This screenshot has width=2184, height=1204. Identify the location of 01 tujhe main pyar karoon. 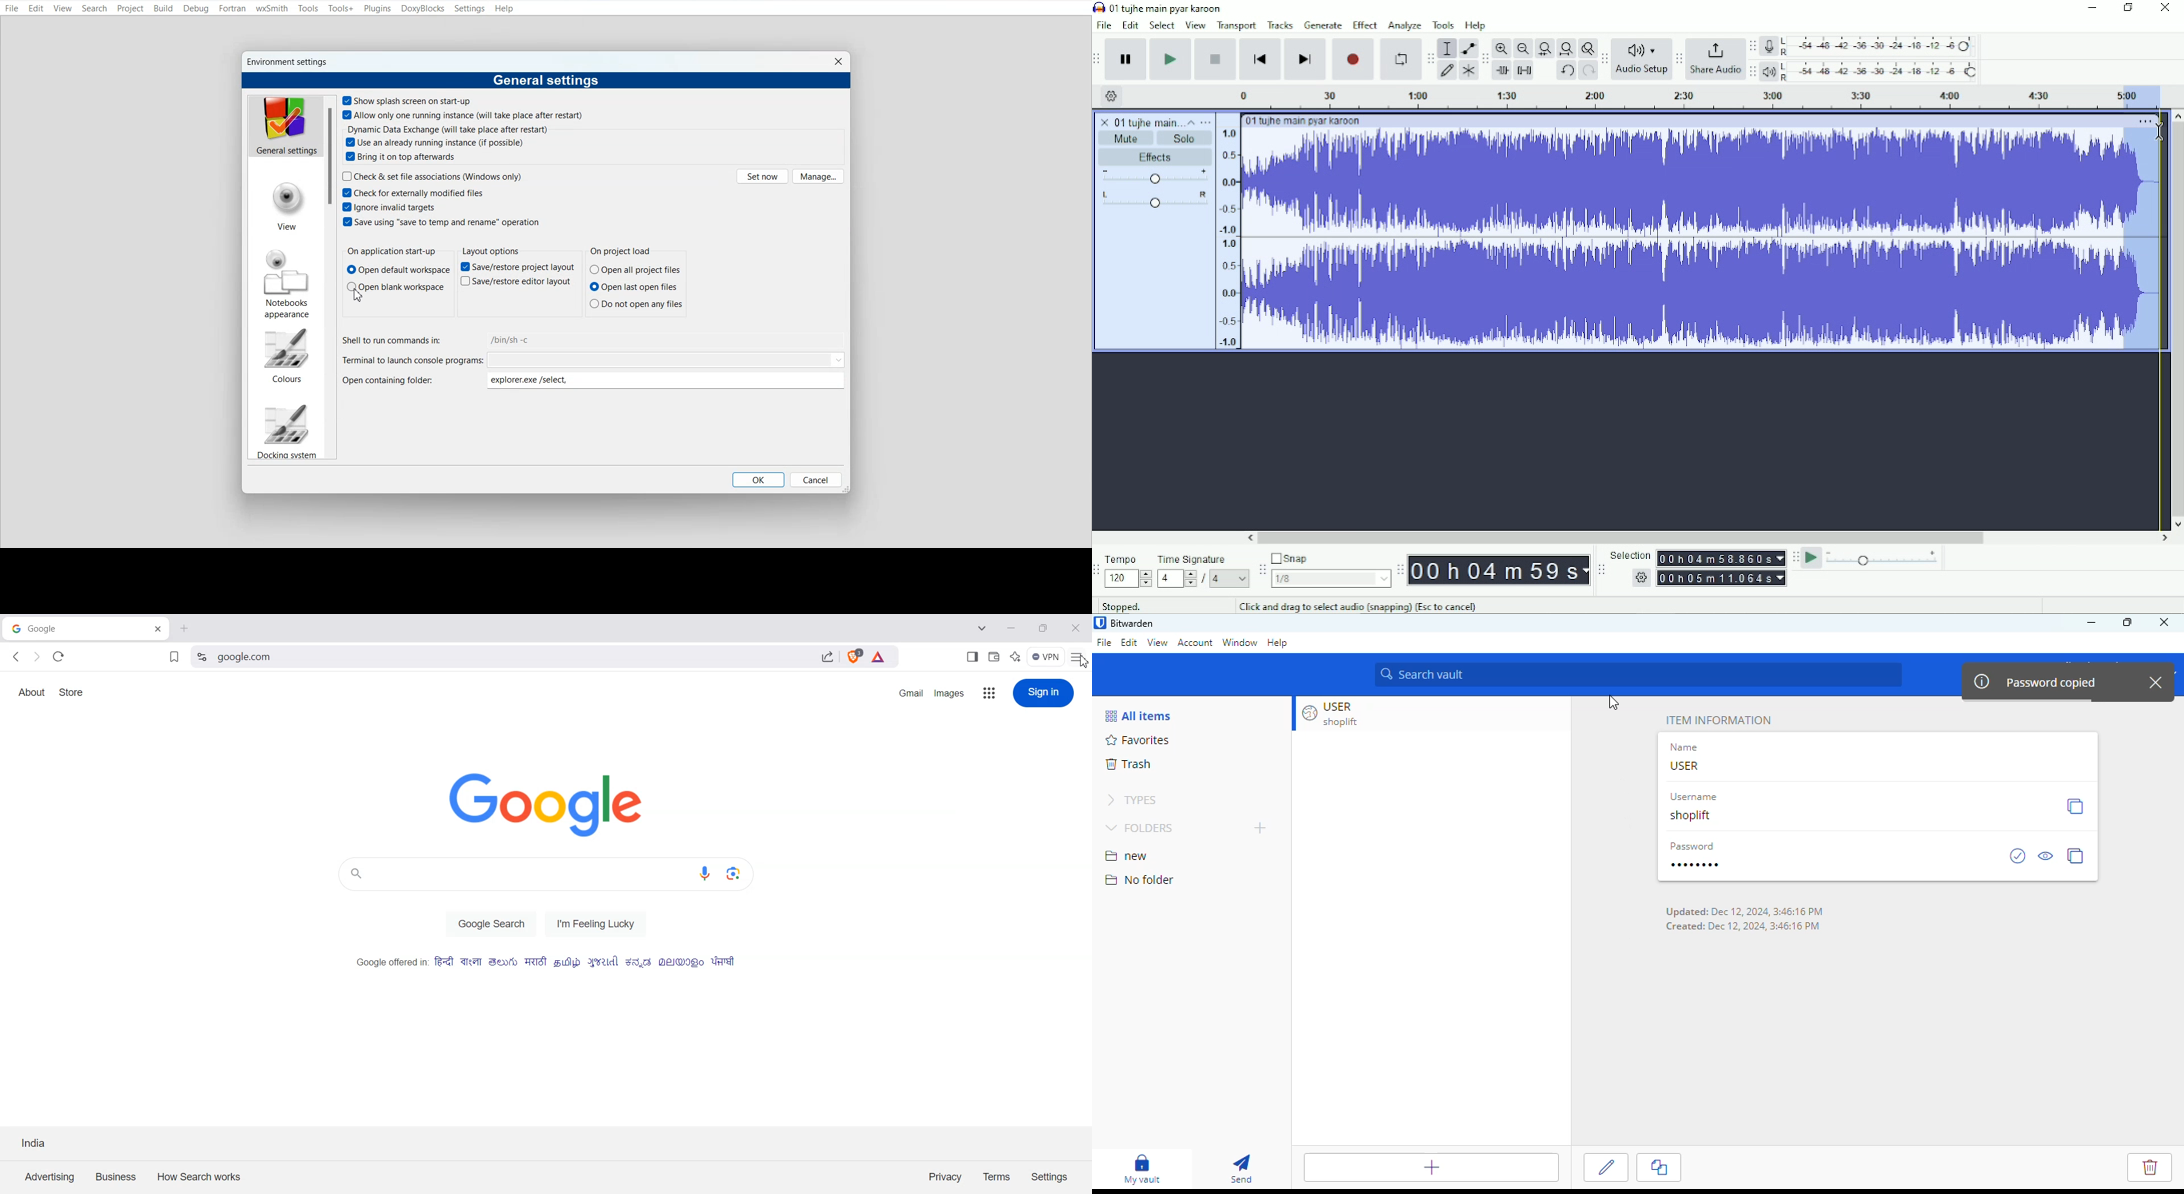
(1148, 121).